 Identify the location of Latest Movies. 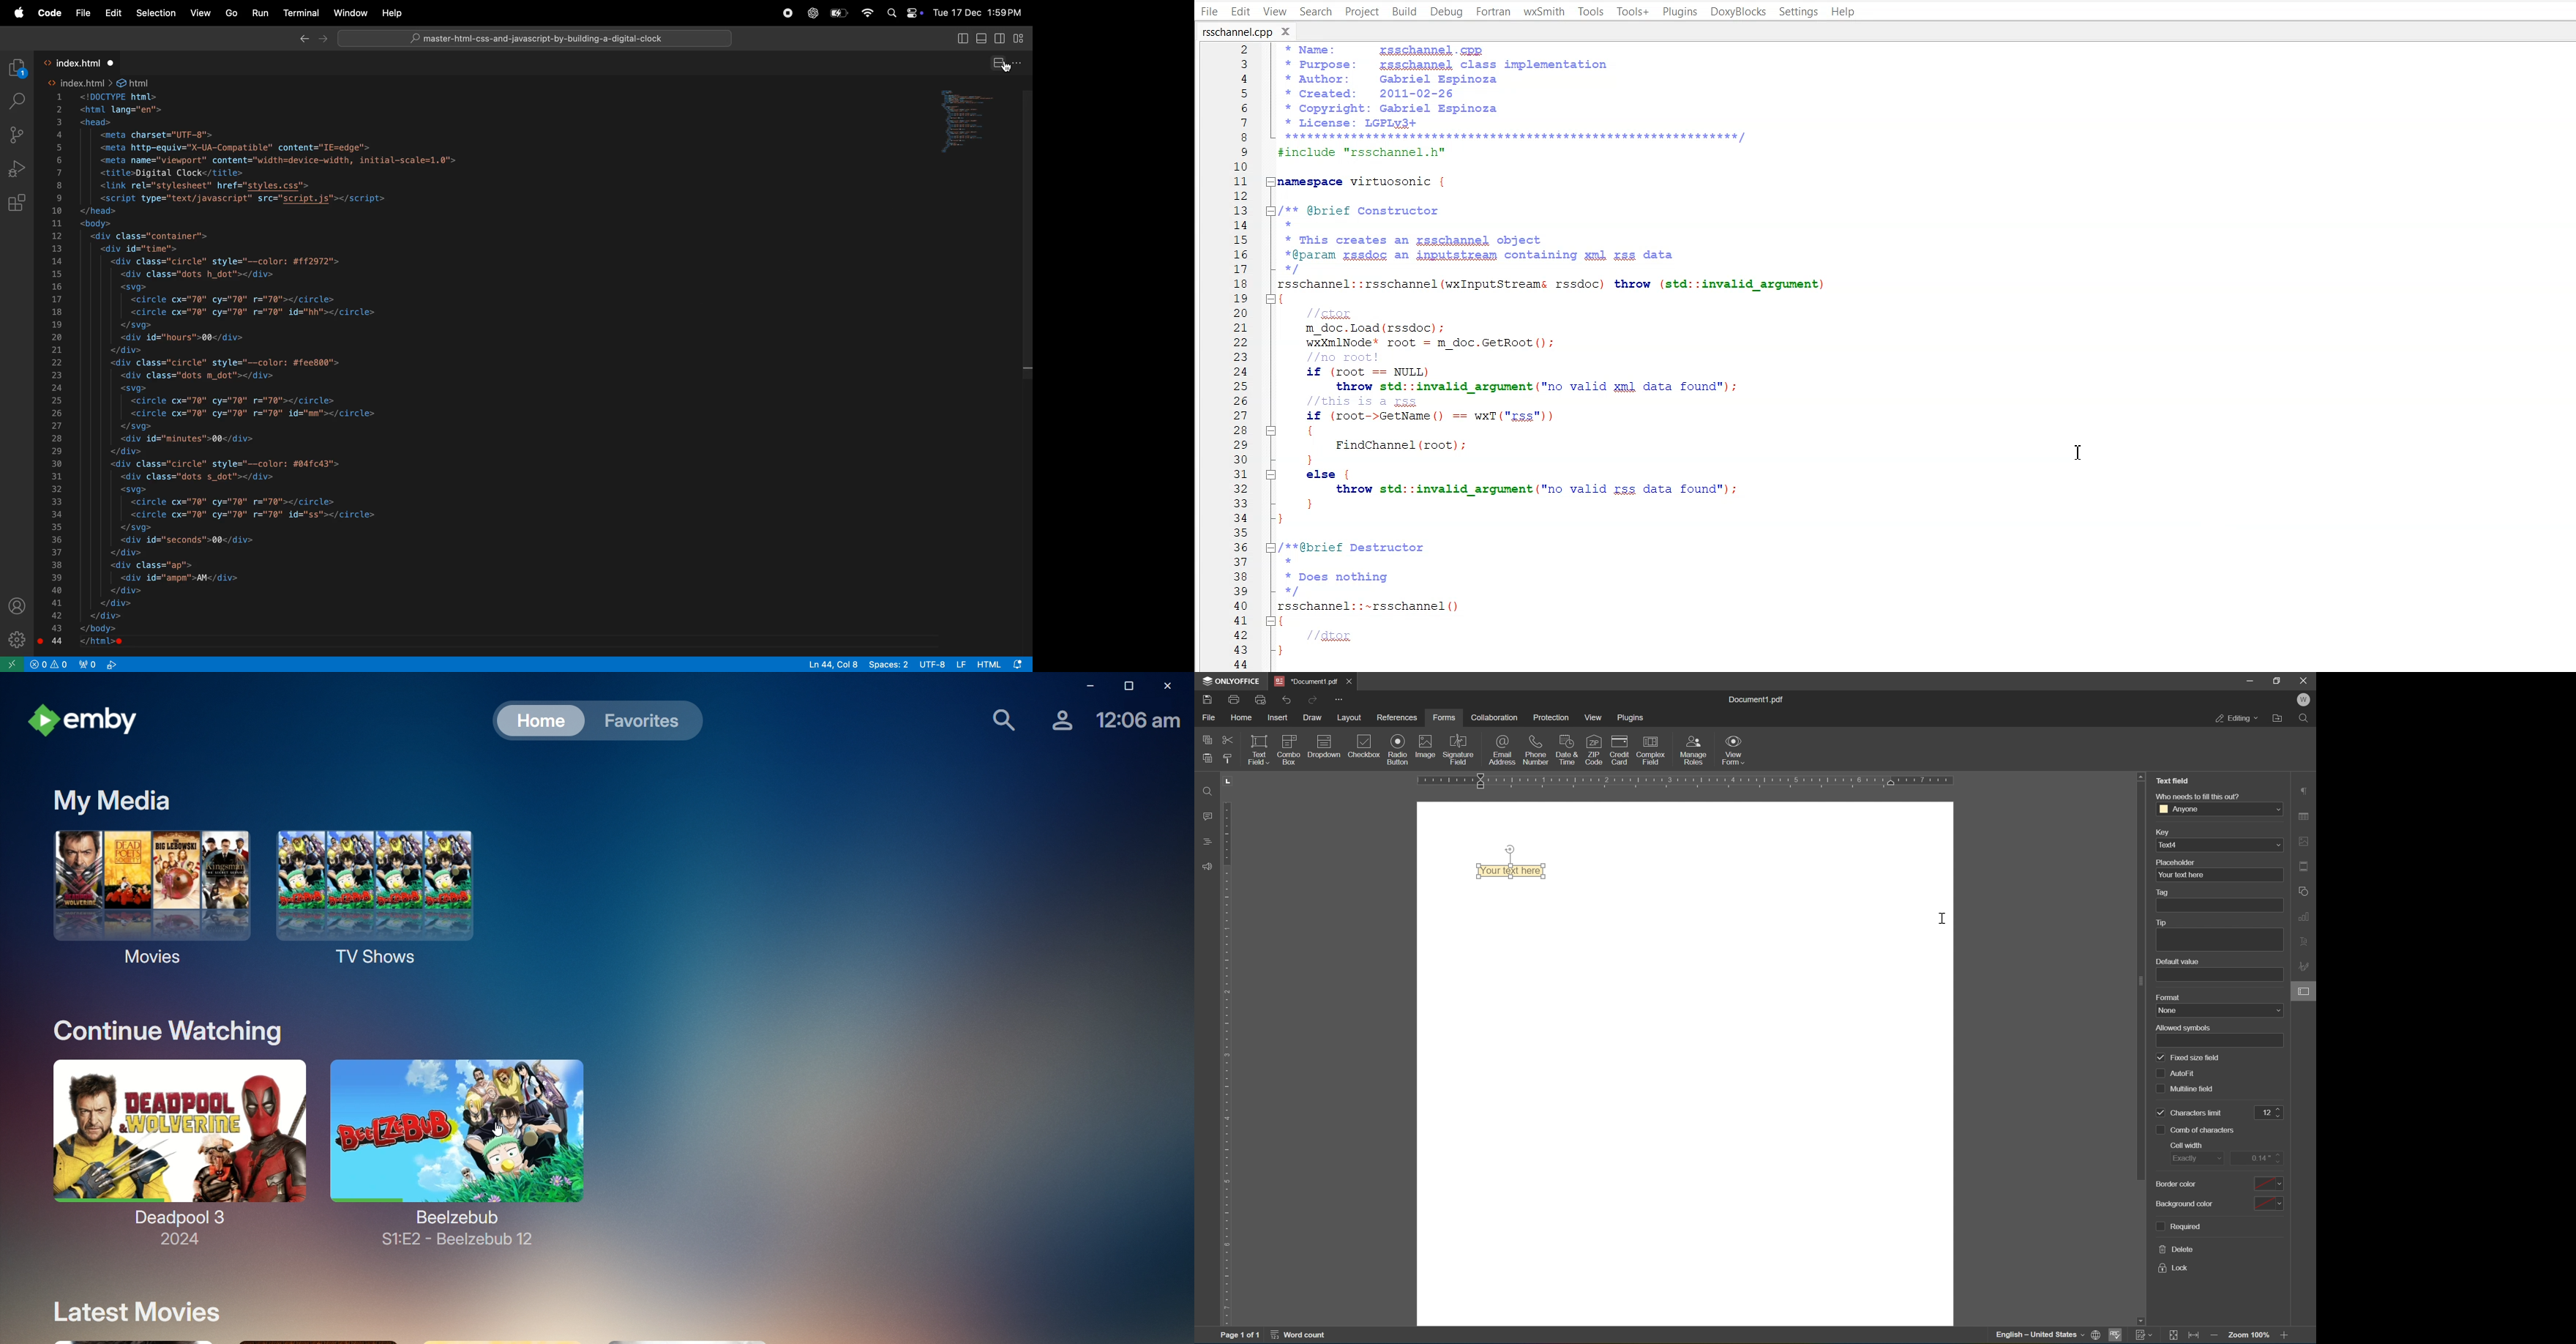
(128, 1307).